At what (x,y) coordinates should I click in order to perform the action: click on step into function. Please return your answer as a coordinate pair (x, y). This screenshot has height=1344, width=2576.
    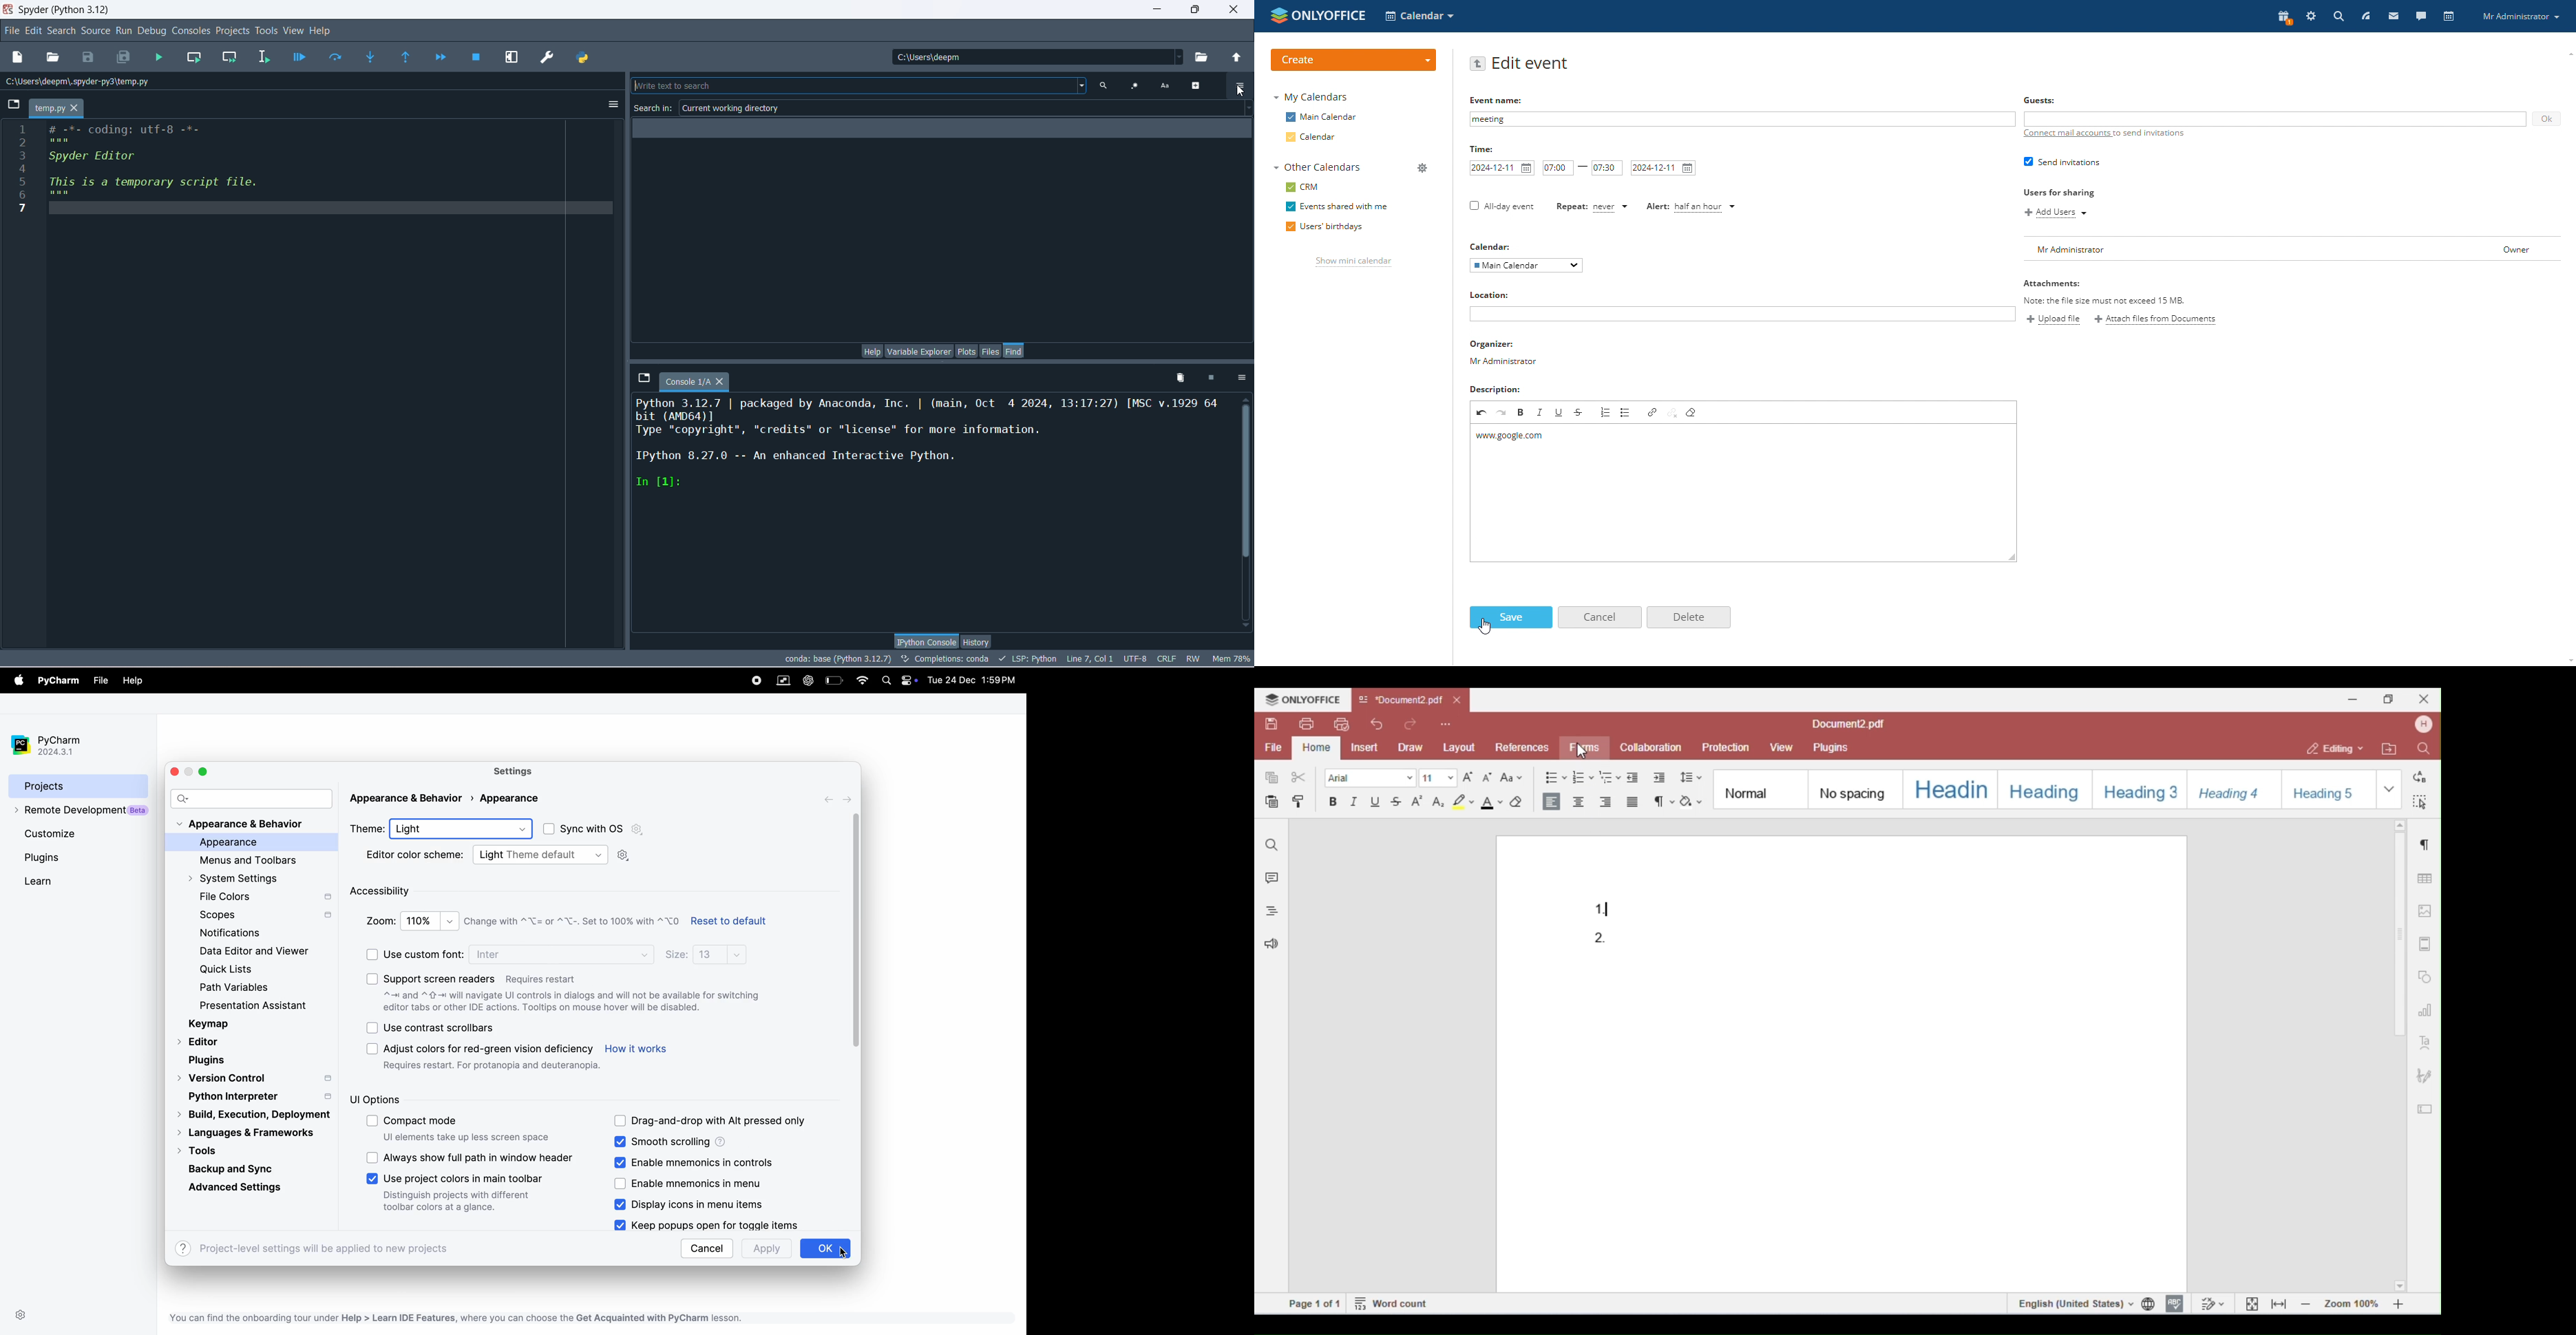
    Looking at the image, I should click on (372, 57).